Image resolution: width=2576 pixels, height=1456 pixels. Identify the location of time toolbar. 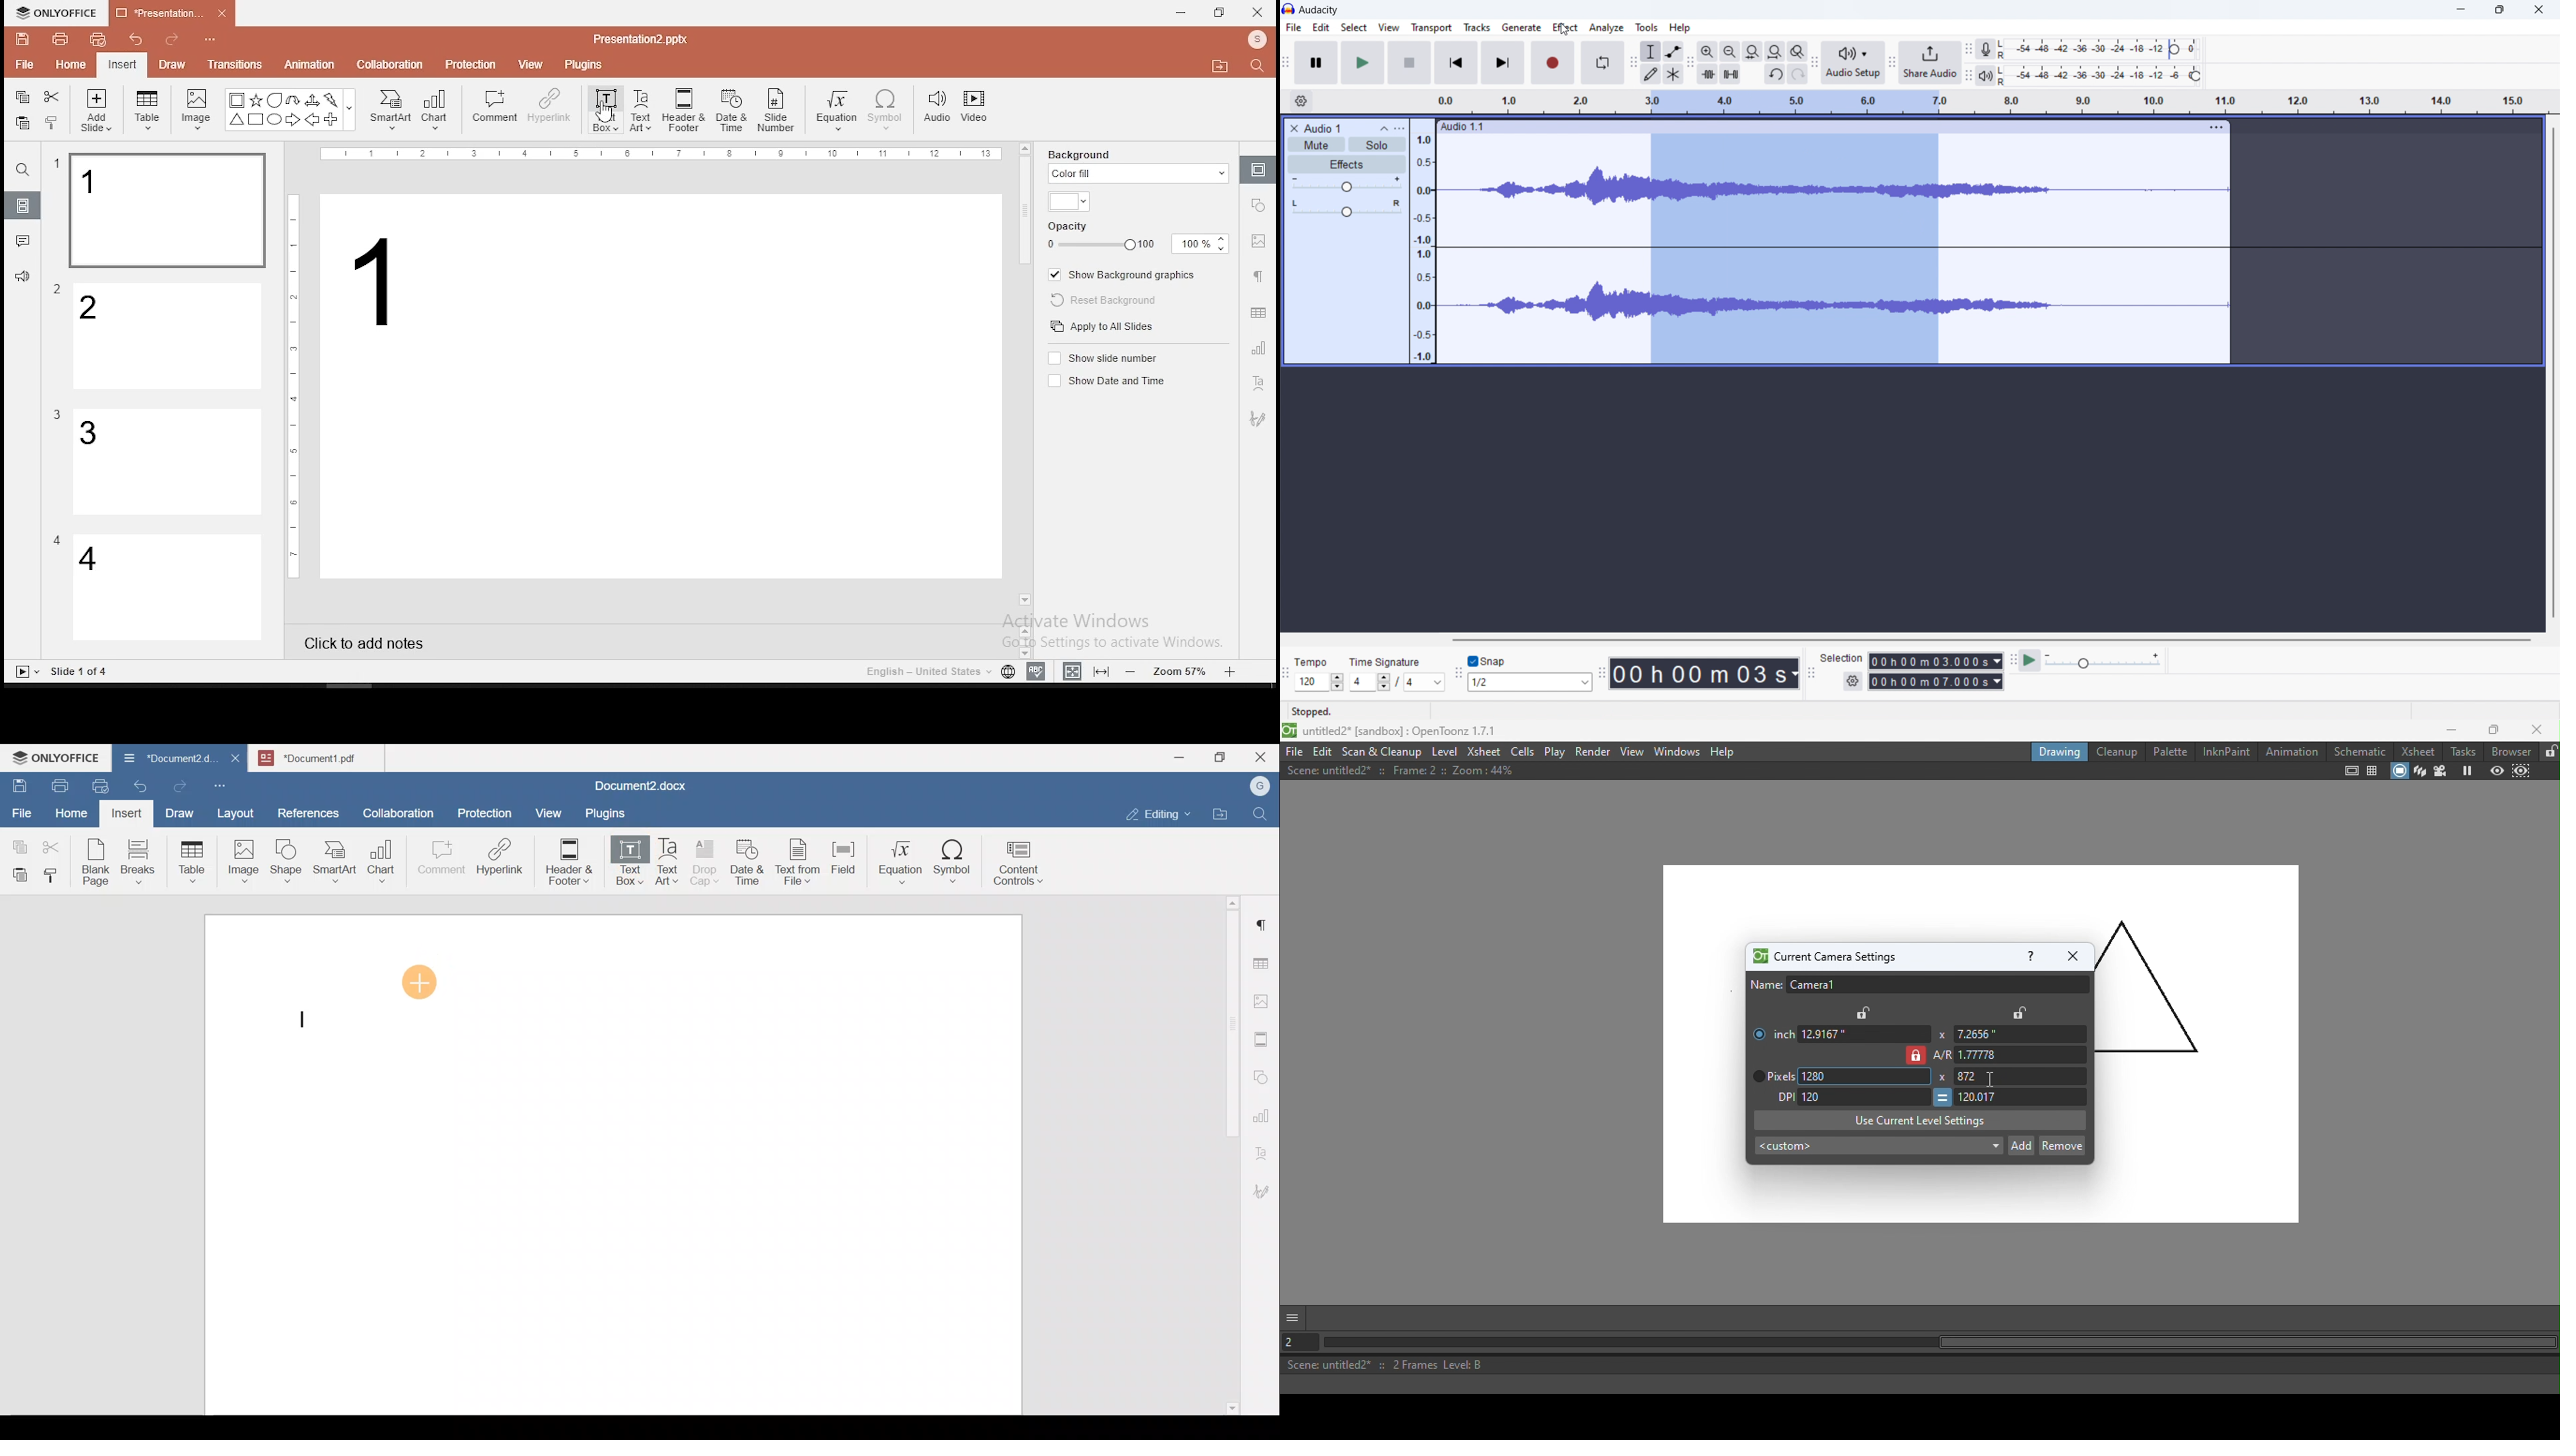
(1602, 677).